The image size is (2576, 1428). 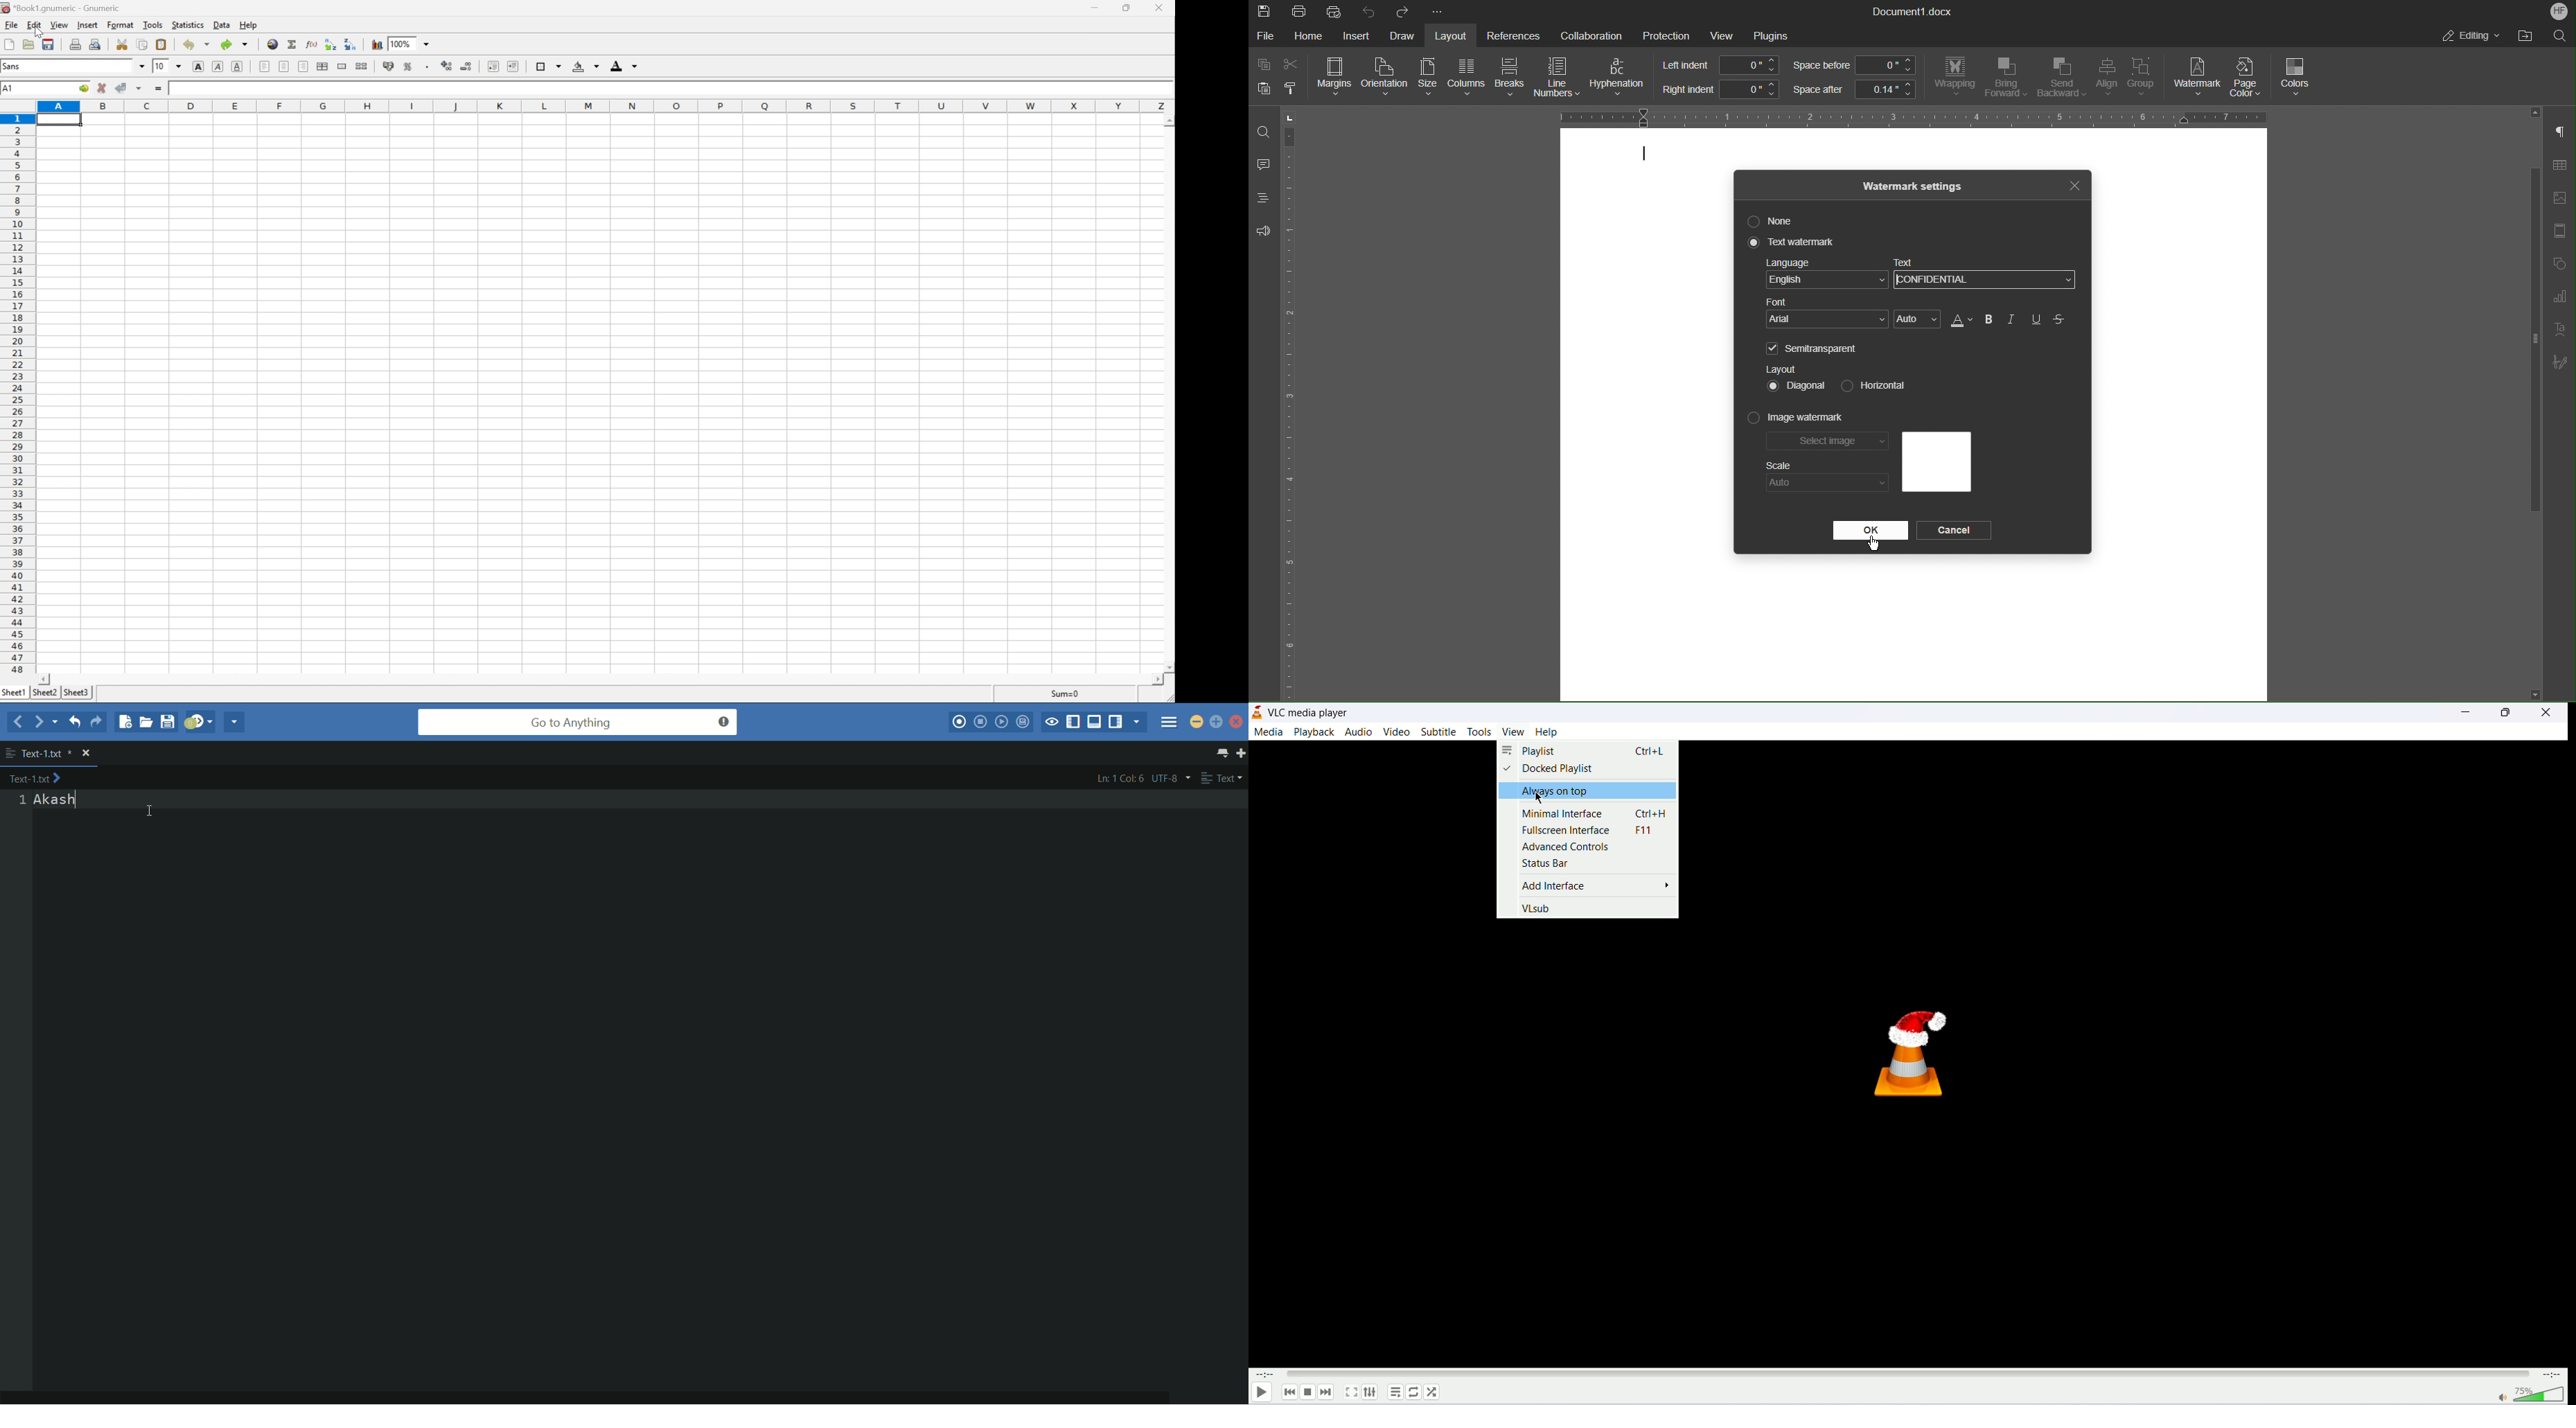 I want to click on Line Numbers, so click(x=1558, y=79).